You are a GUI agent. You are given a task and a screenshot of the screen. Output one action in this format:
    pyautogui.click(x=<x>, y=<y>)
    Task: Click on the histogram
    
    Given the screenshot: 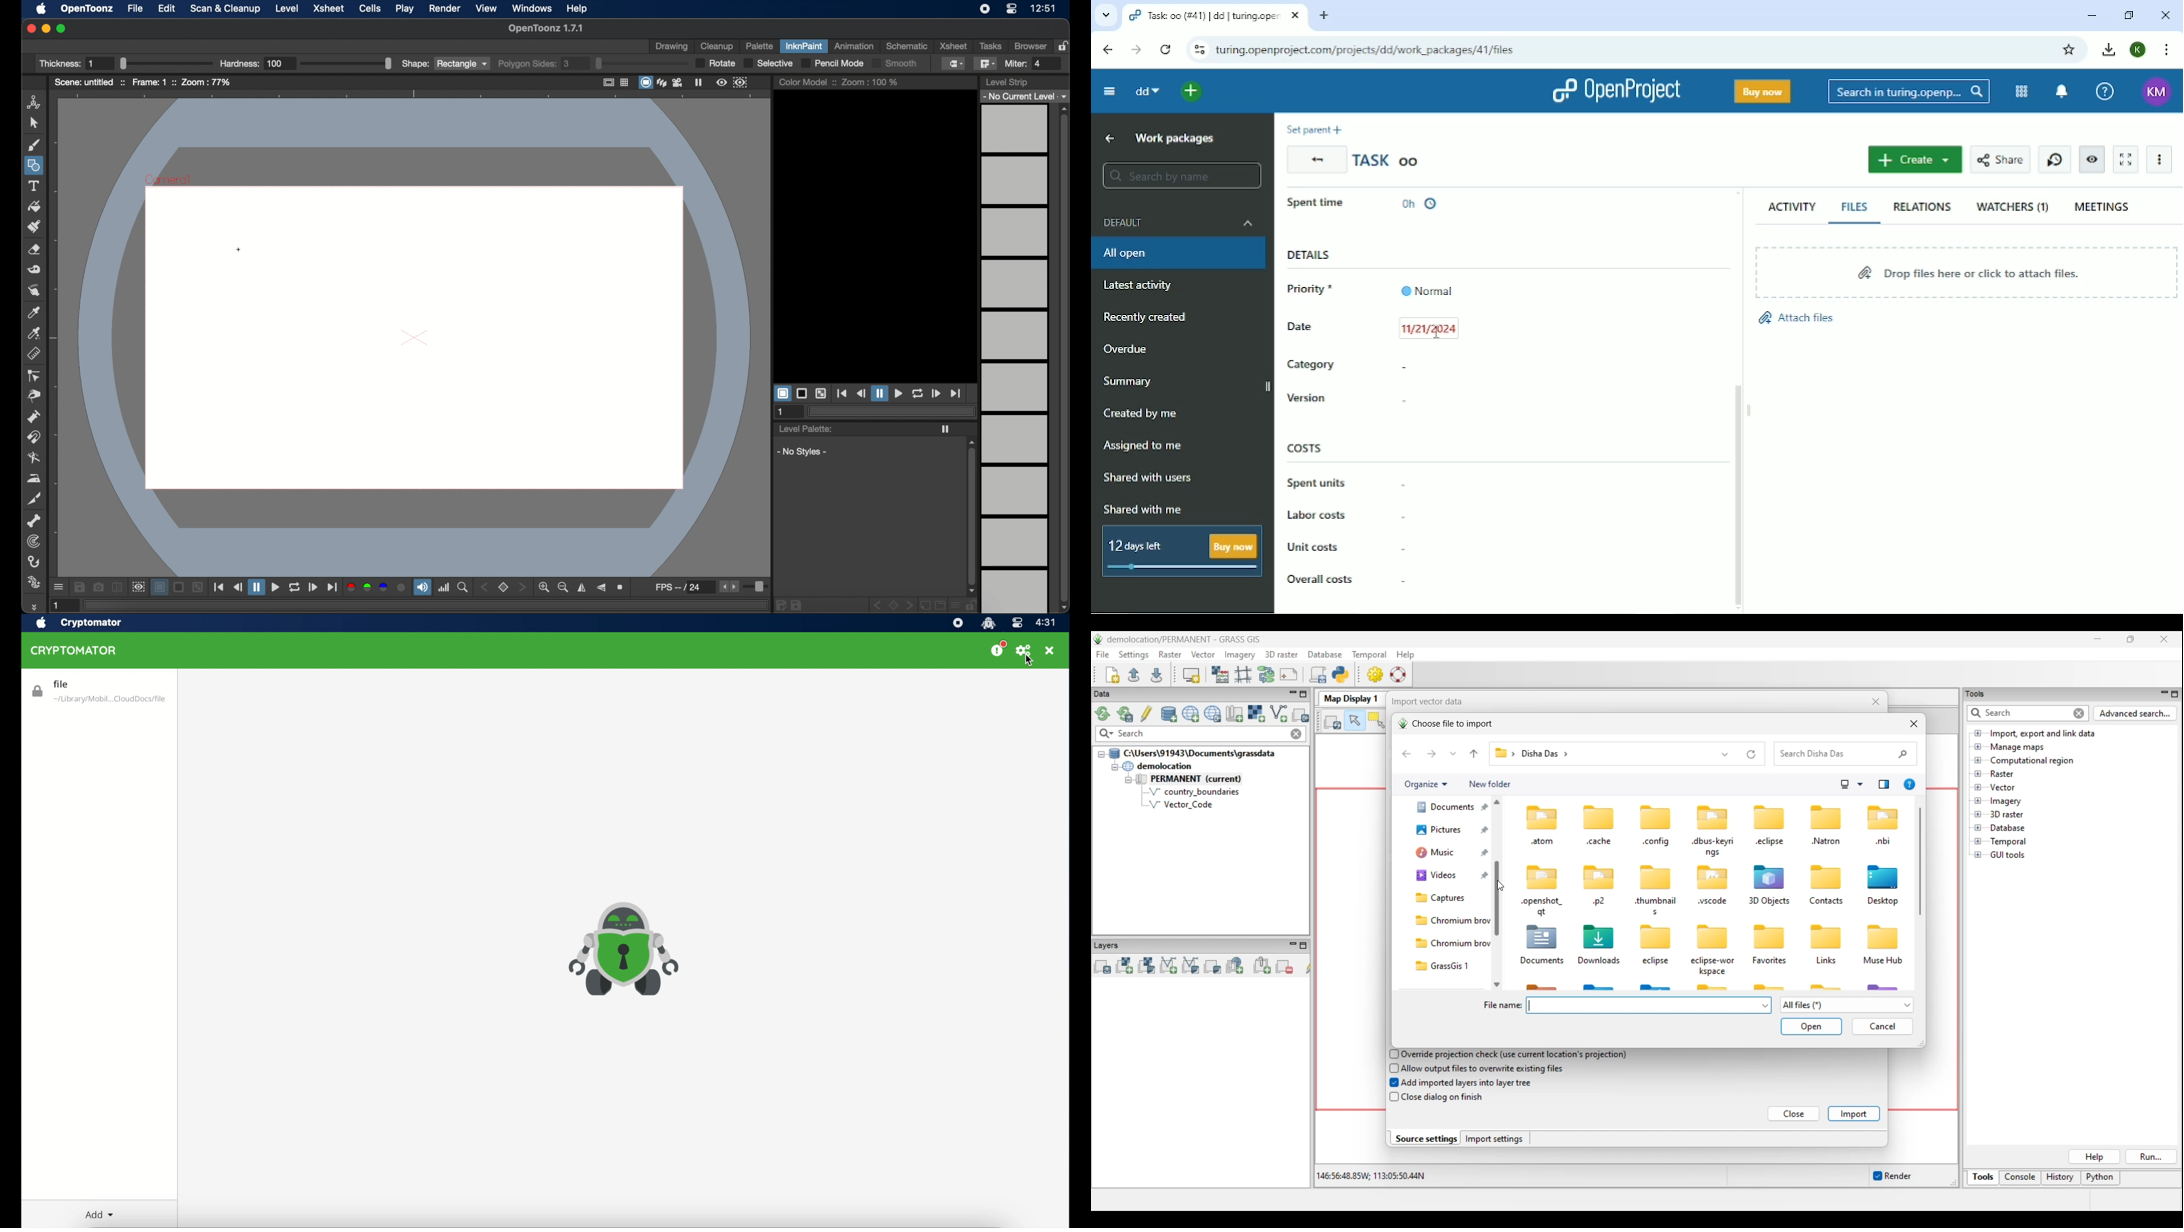 What is the action you would take?
    pyautogui.click(x=444, y=587)
    